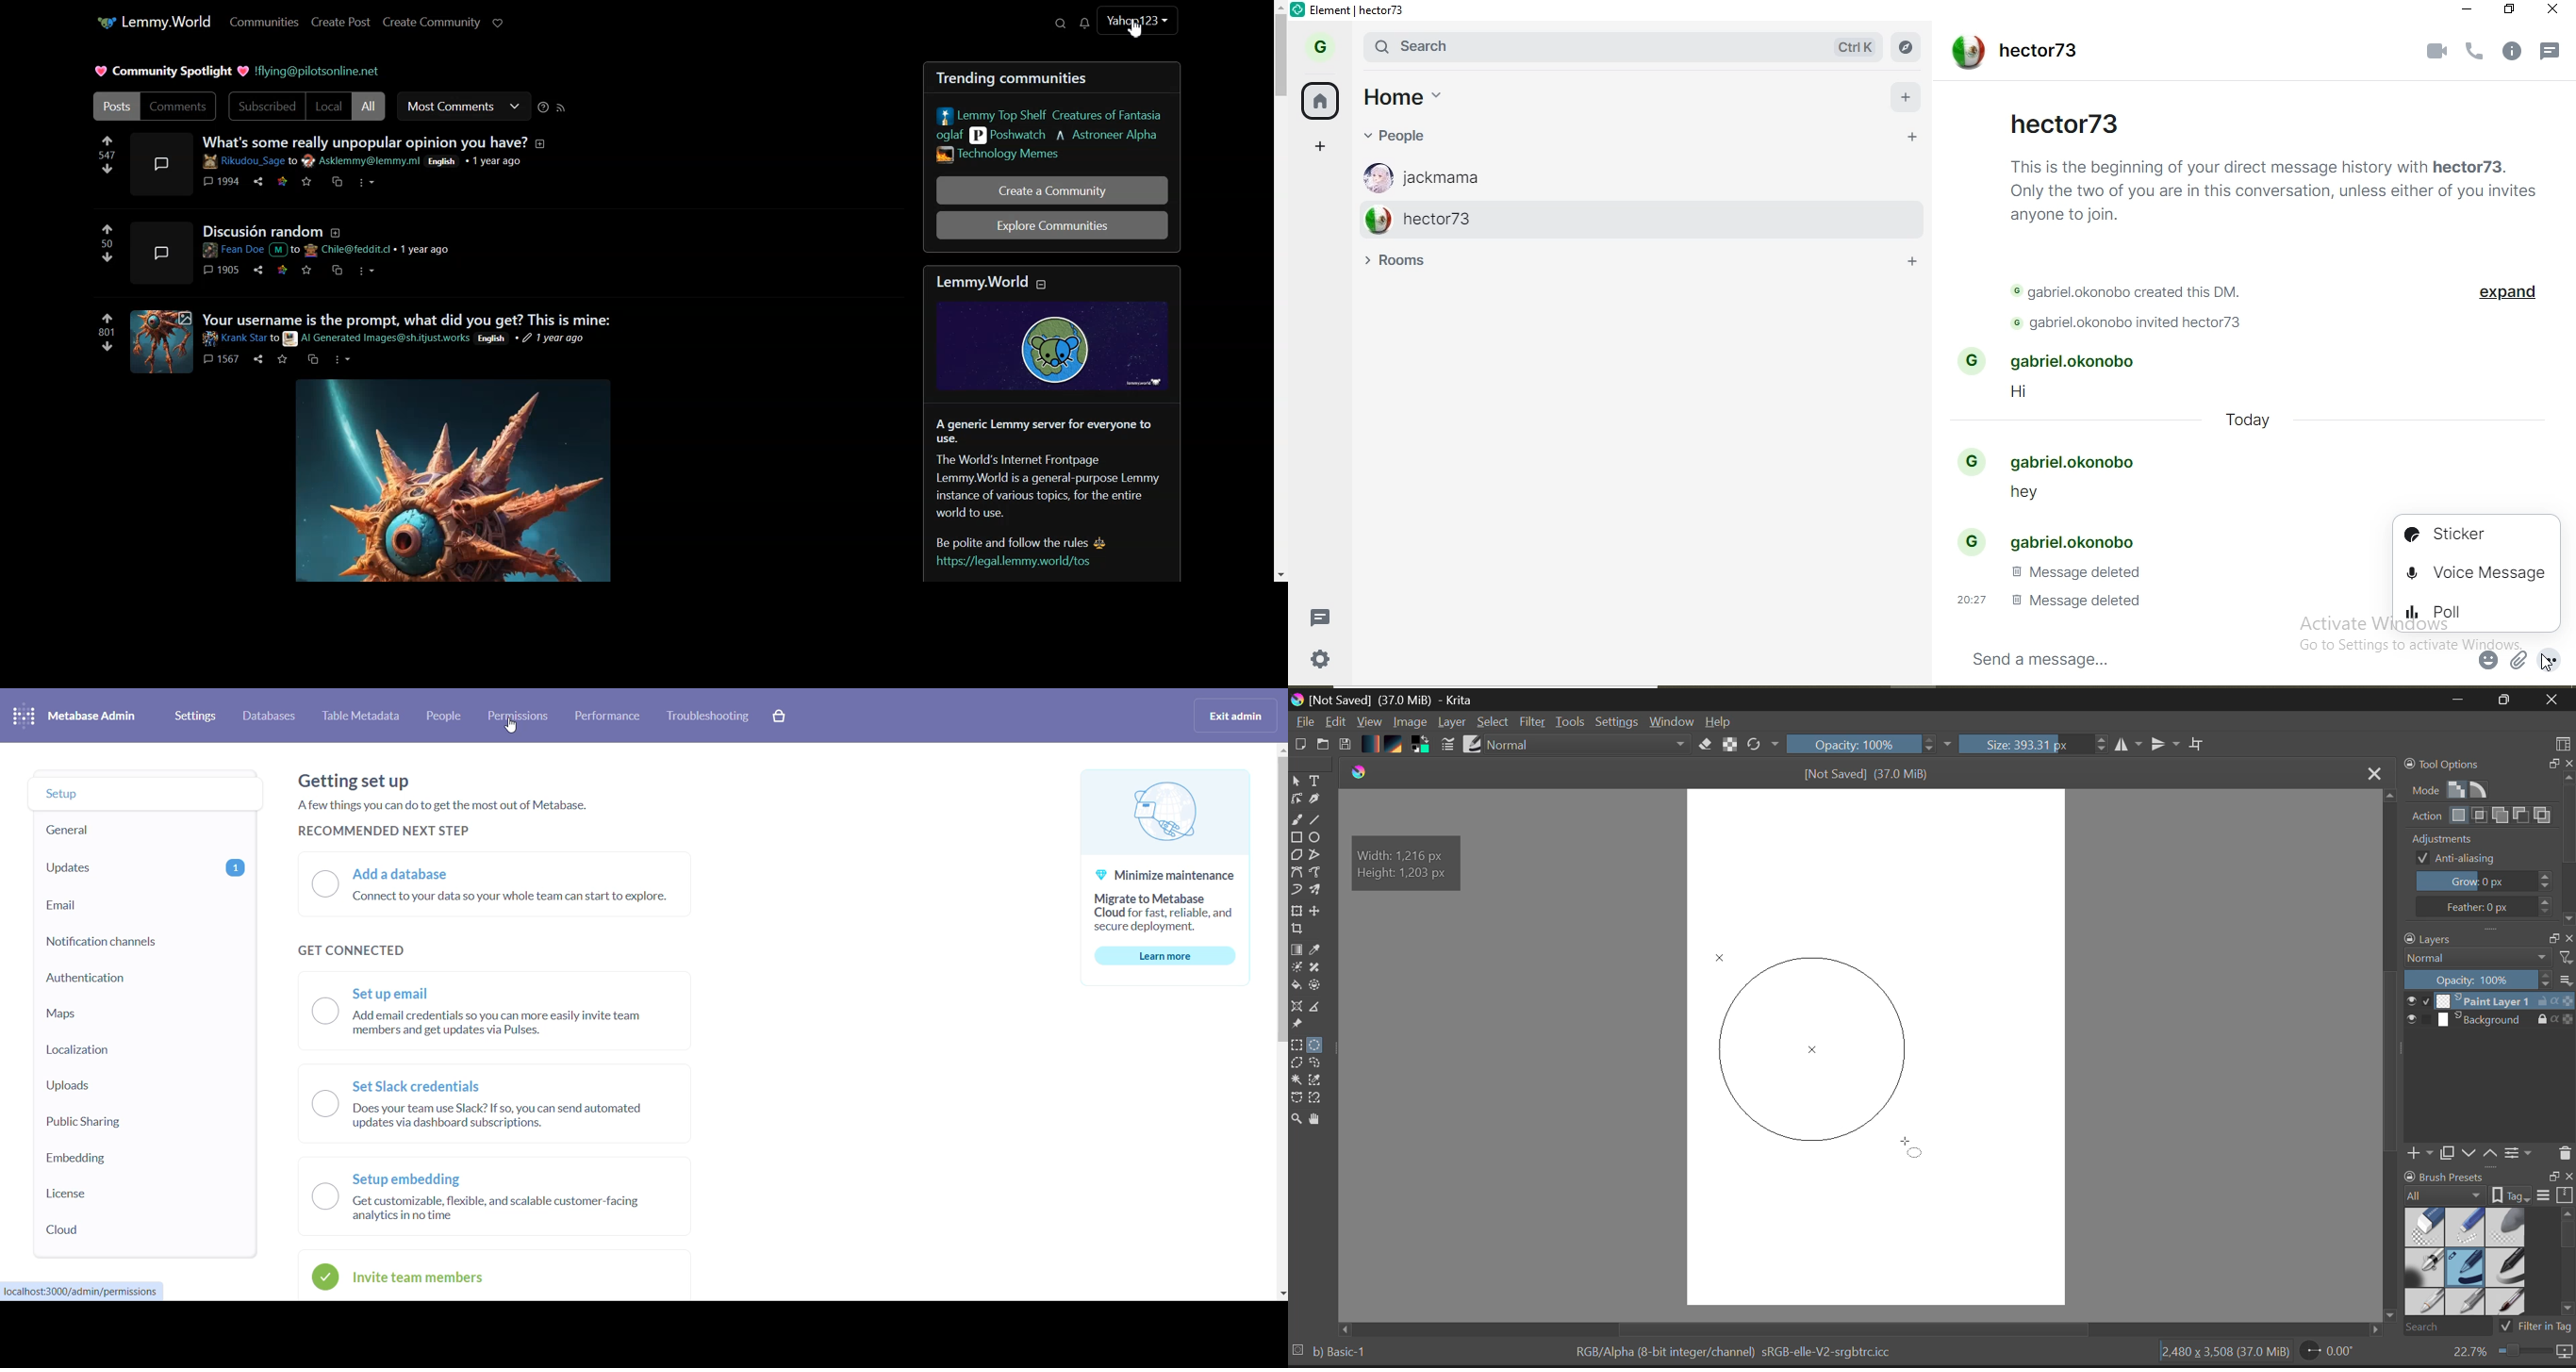 Image resolution: width=2576 pixels, height=1372 pixels. I want to click on Colorize Mask Tool, so click(1296, 969).